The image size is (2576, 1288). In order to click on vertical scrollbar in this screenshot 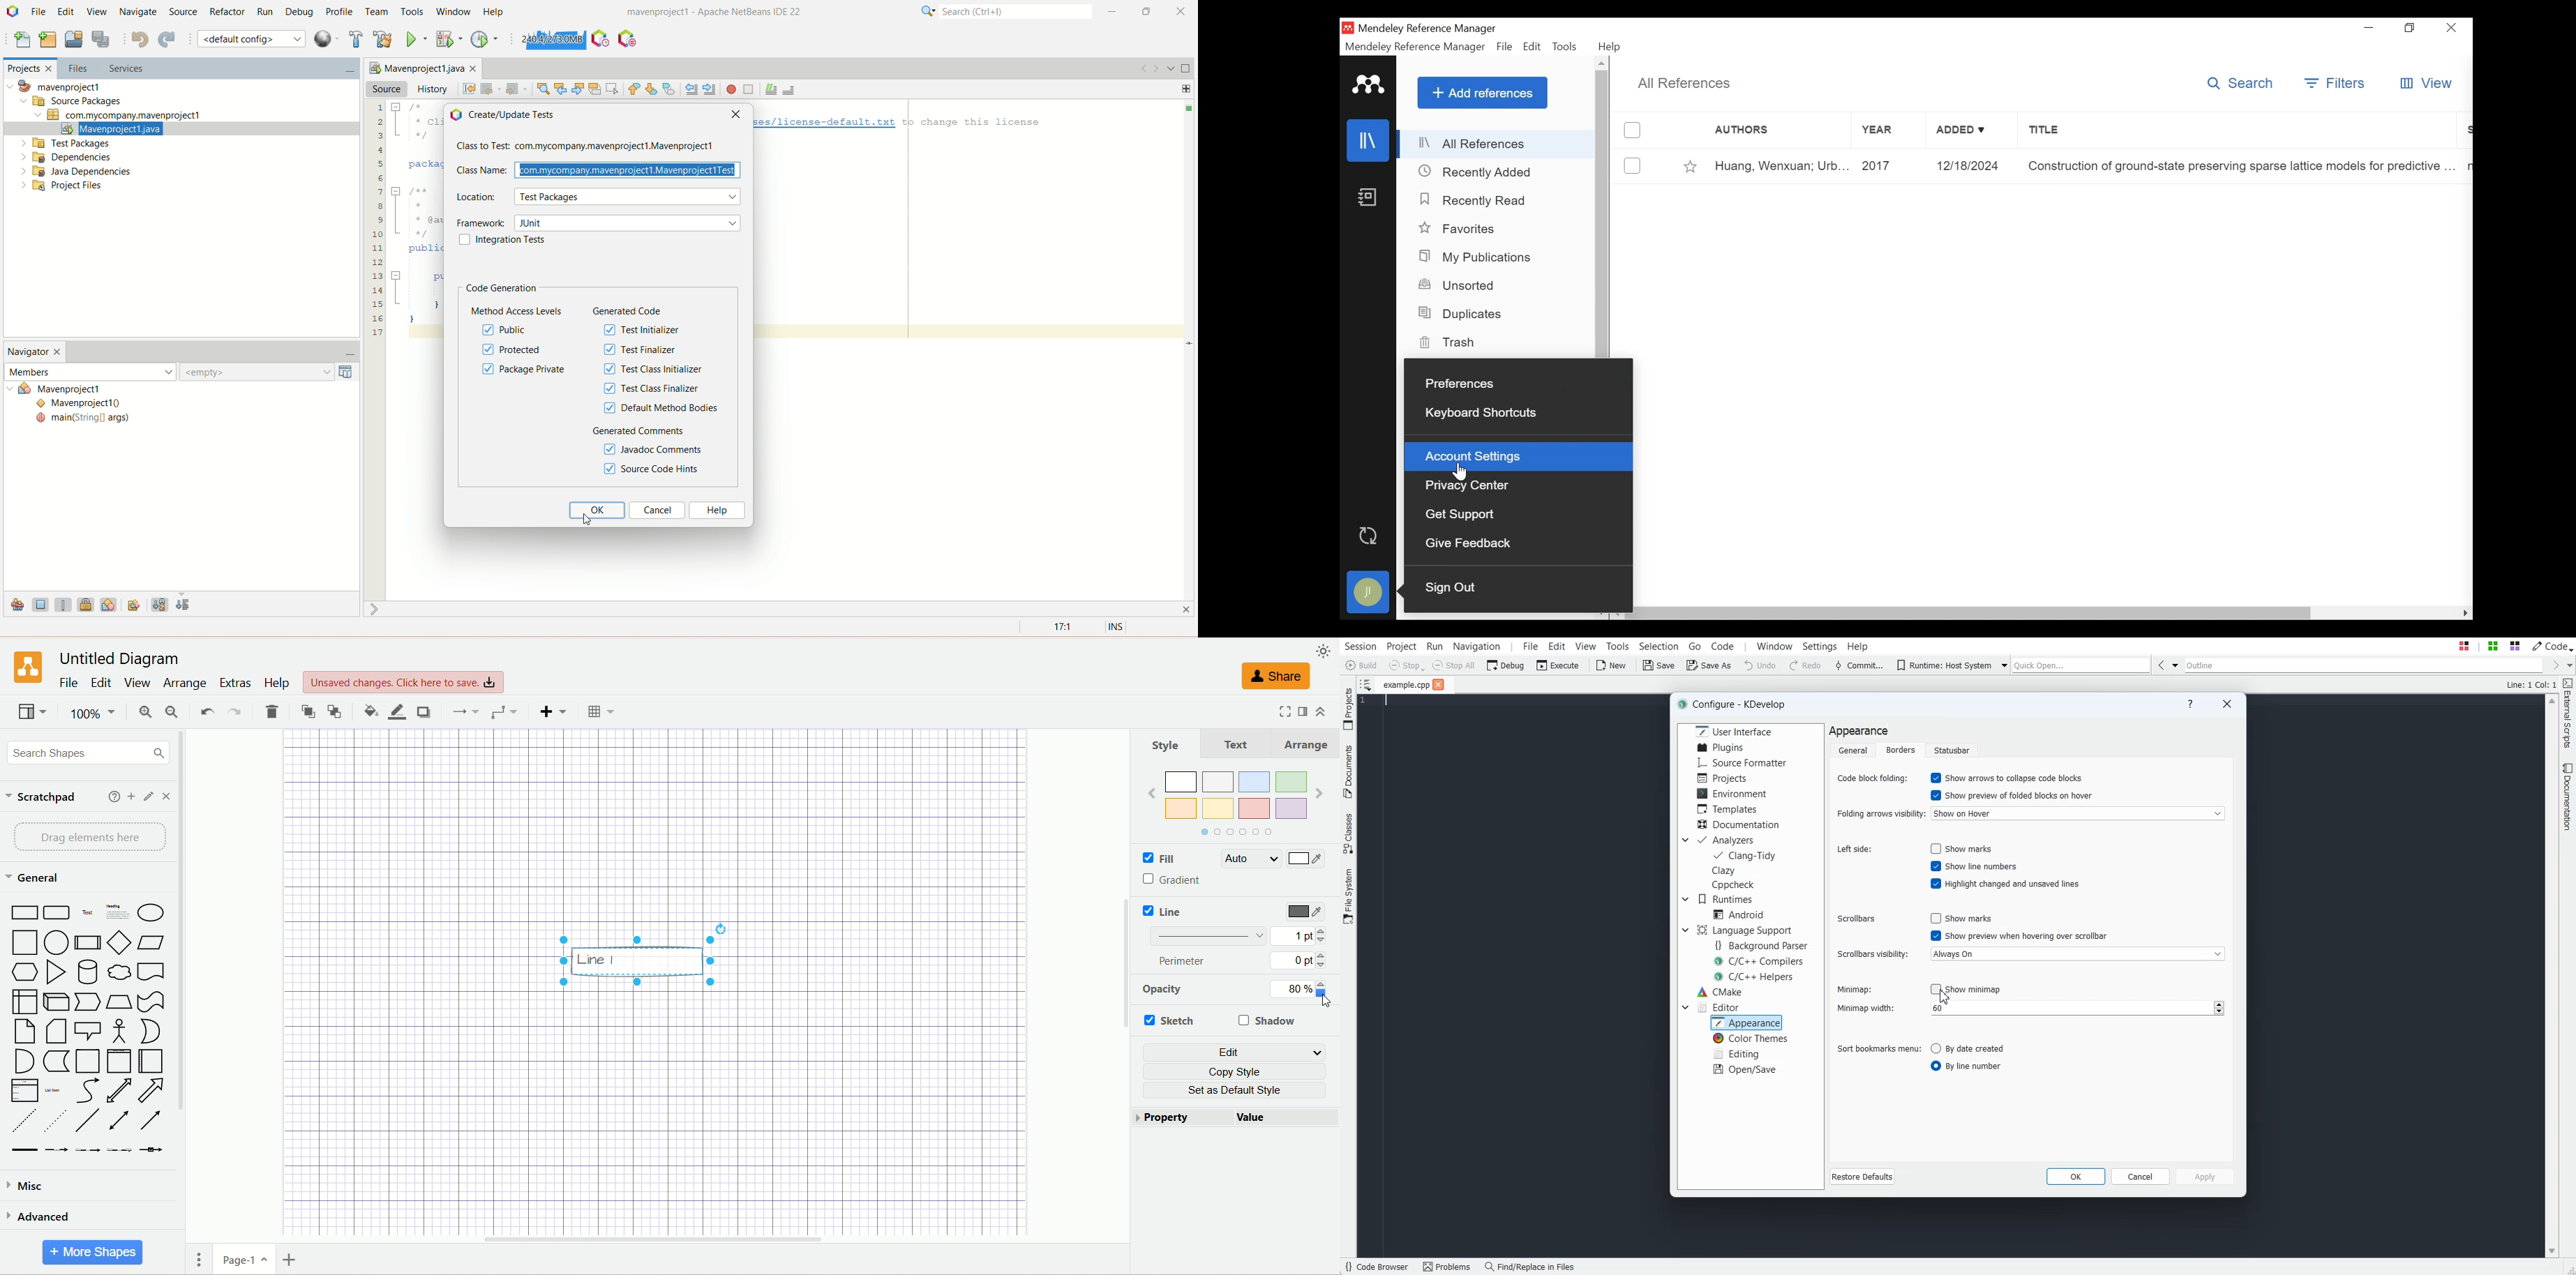, I will do `click(1605, 215)`.